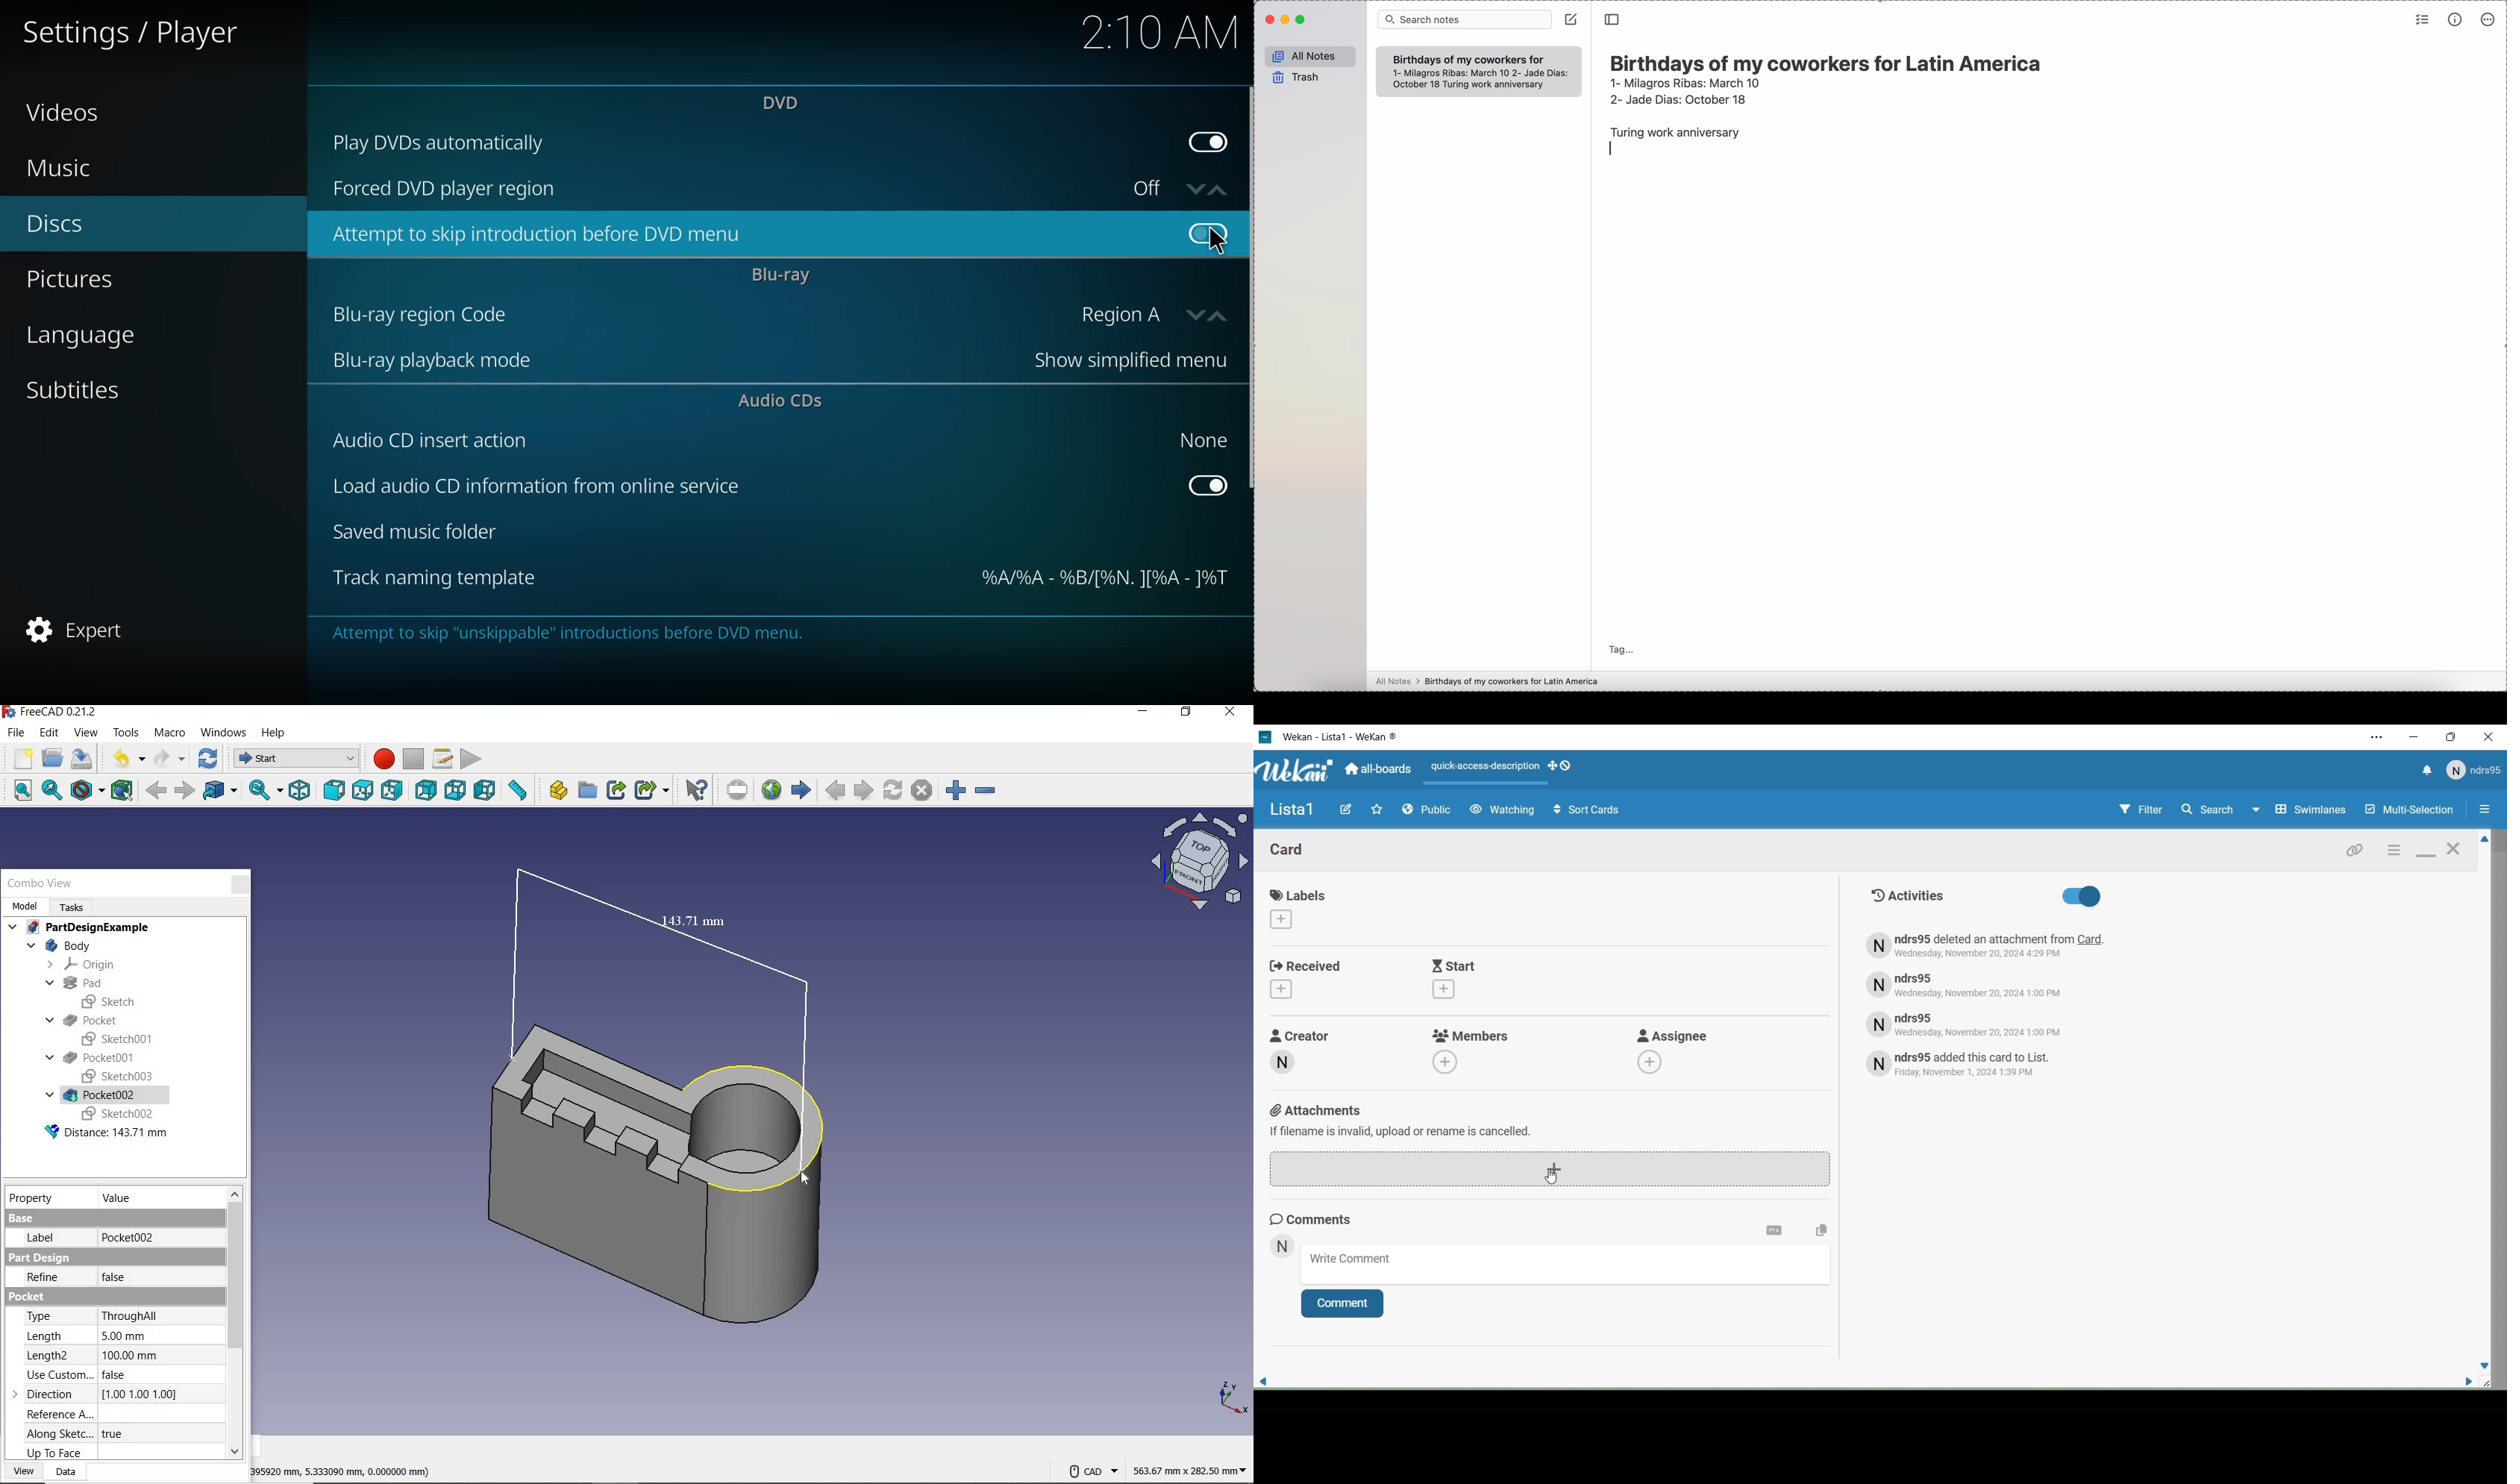 This screenshot has height=1484, width=2520. What do you see at coordinates (2421, 19) in the screenshot?
I see `check list` at bounding box center [2421, 19].